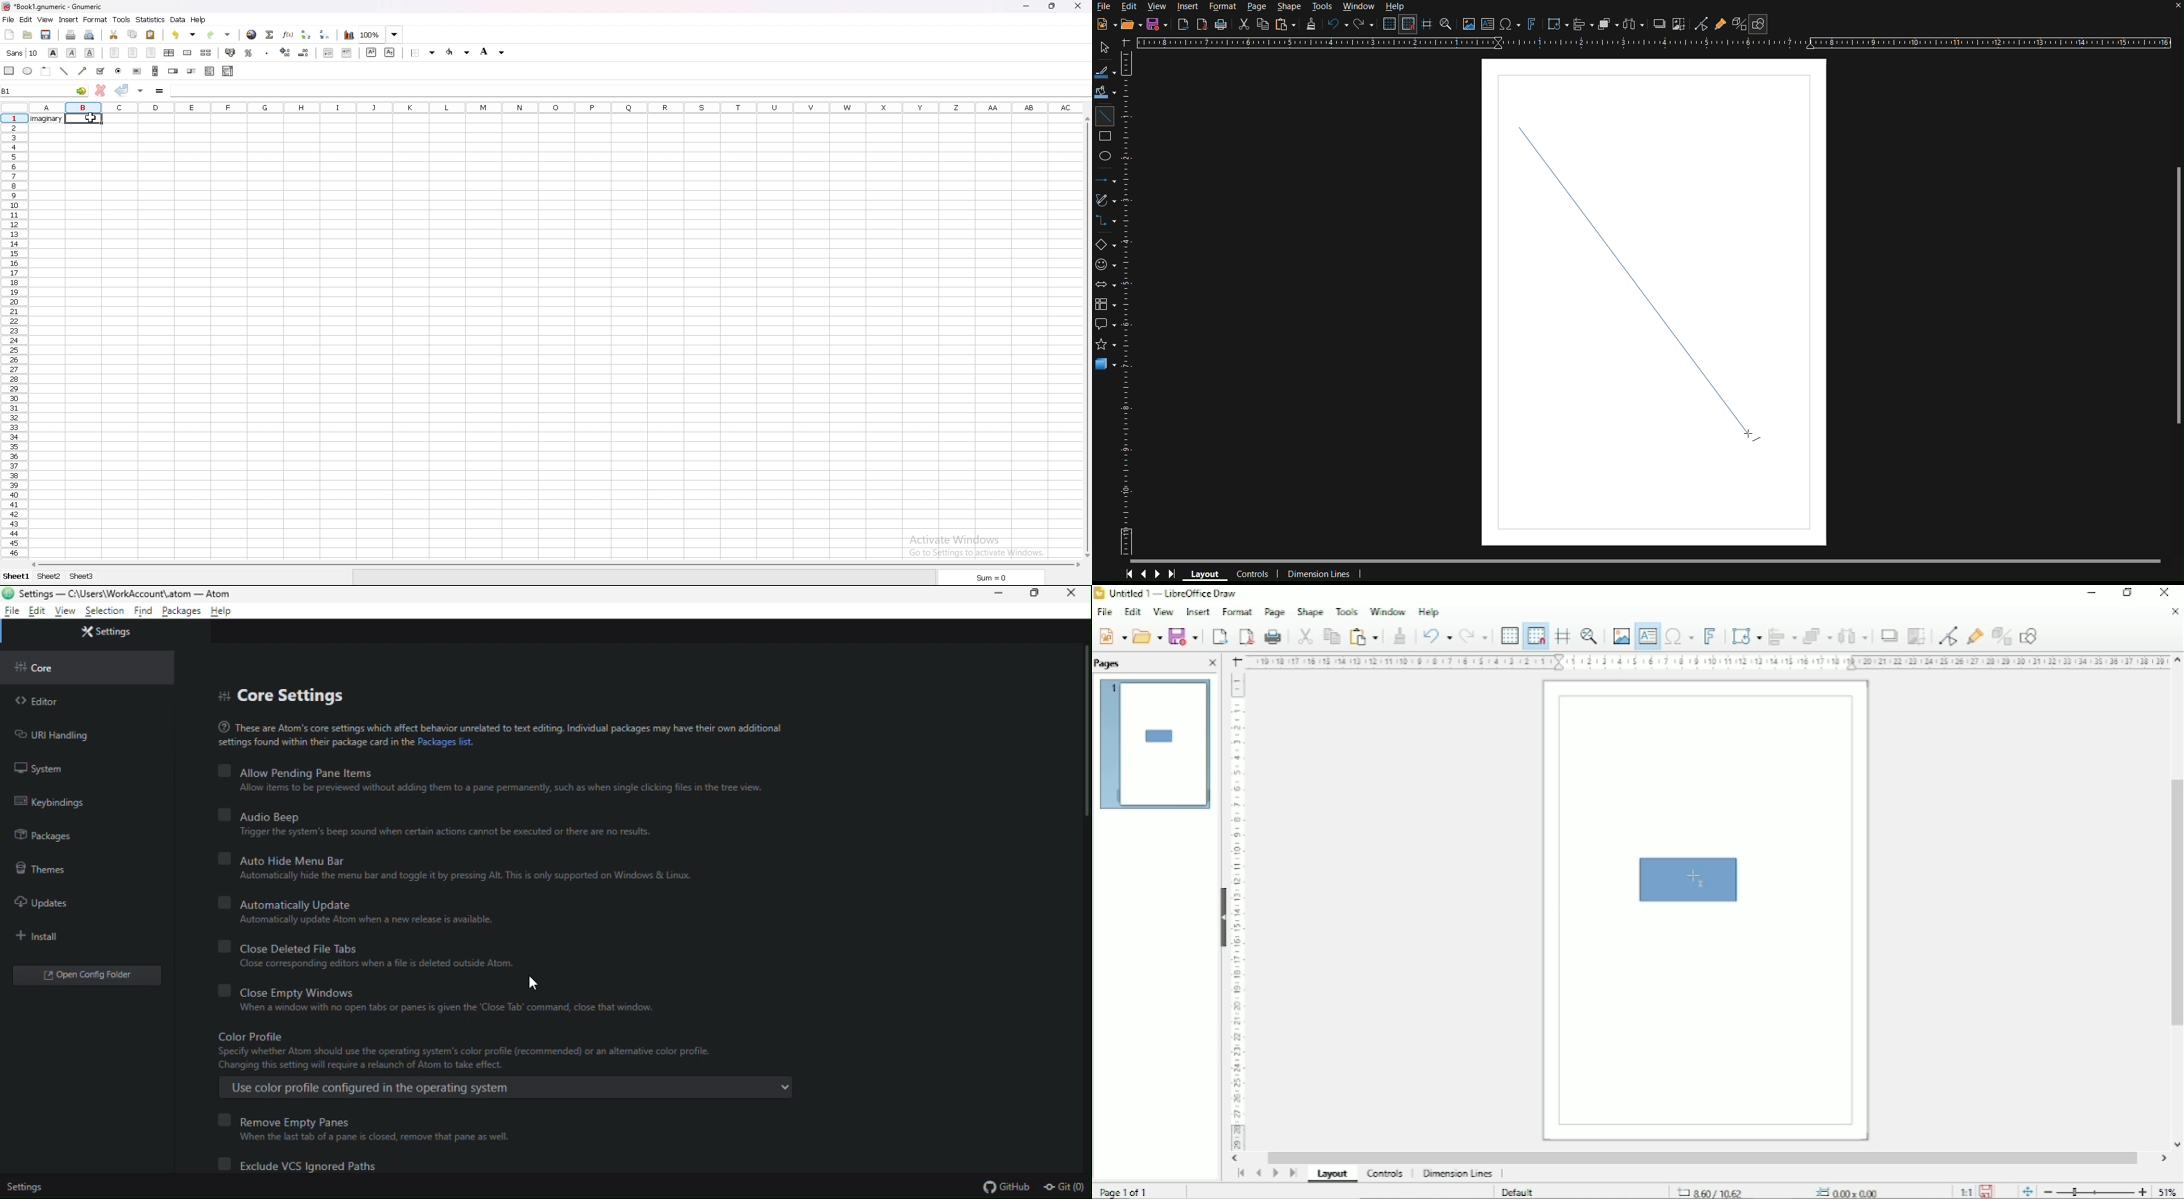 The height and width of the screenshot is (1204, 2184). Describe the element at coordinates (1533, 24) in the screenshot. I see `Fontworks` at that location.